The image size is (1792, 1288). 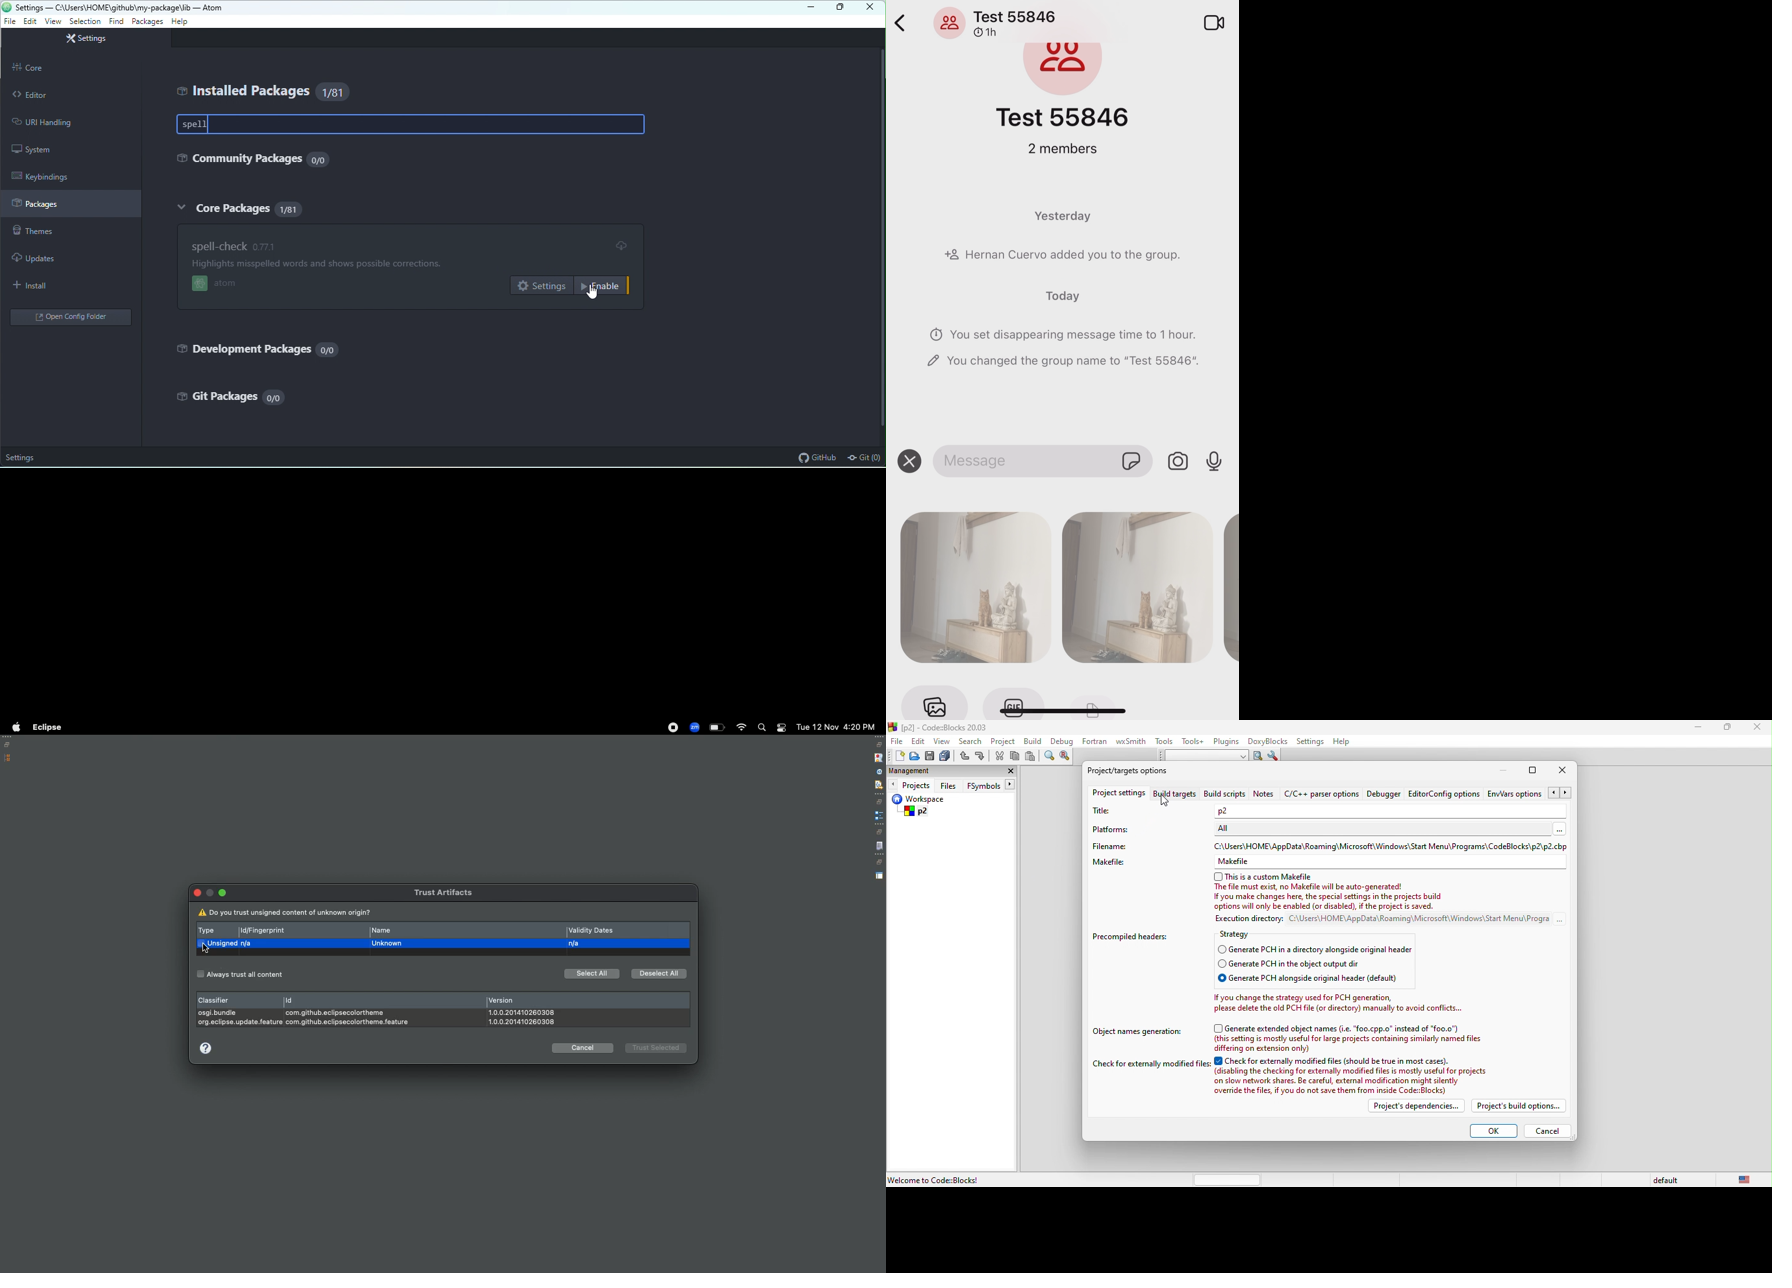 I want to click on Today, so click(x=1065, y=293).